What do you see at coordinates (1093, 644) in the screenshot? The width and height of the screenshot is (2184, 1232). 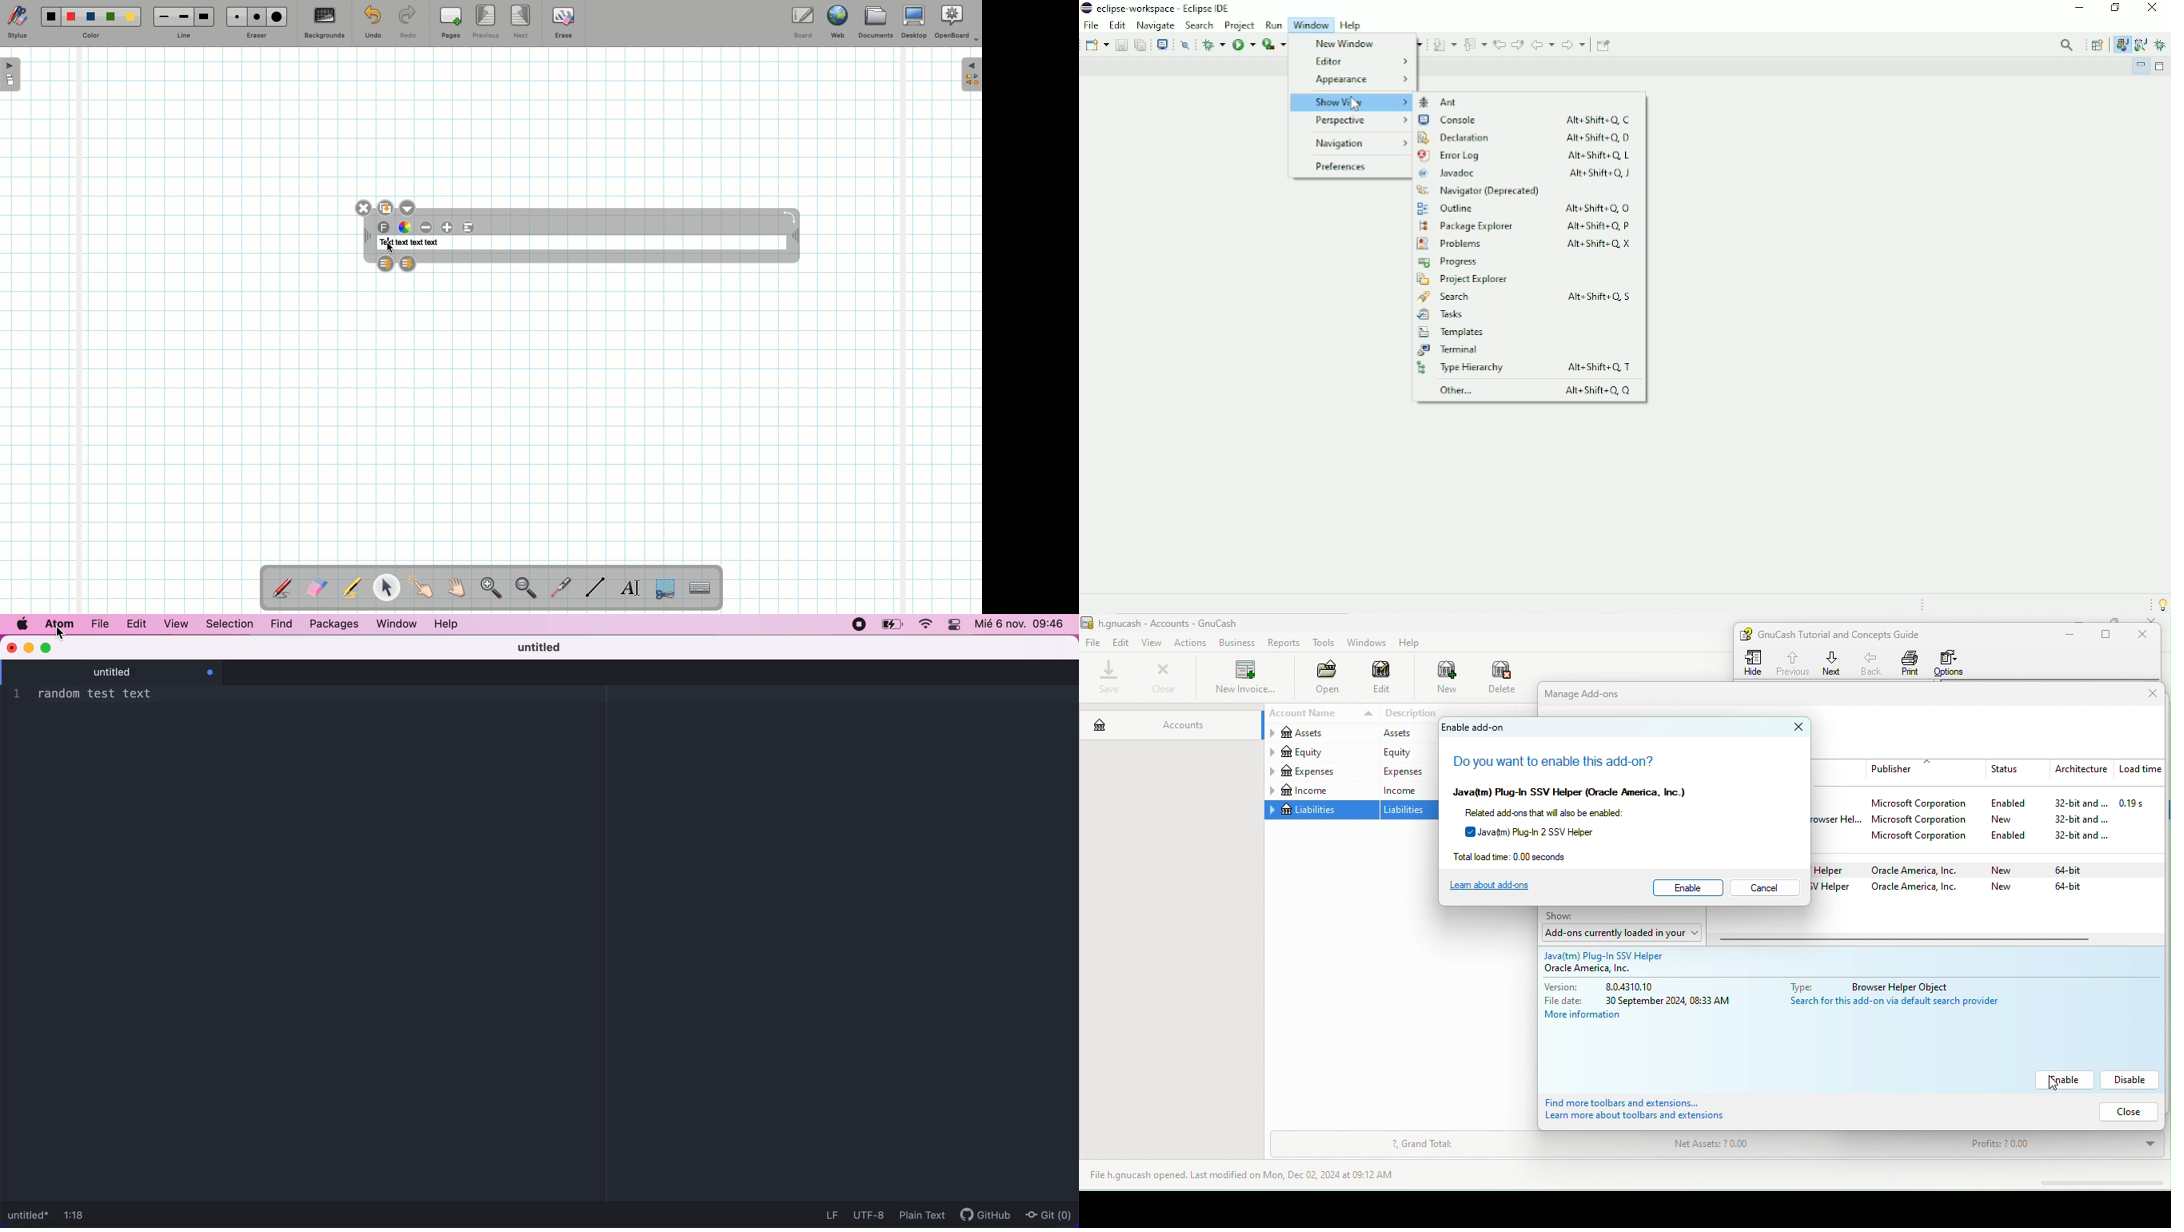 I see `file` at bounding box center [1093, 644].